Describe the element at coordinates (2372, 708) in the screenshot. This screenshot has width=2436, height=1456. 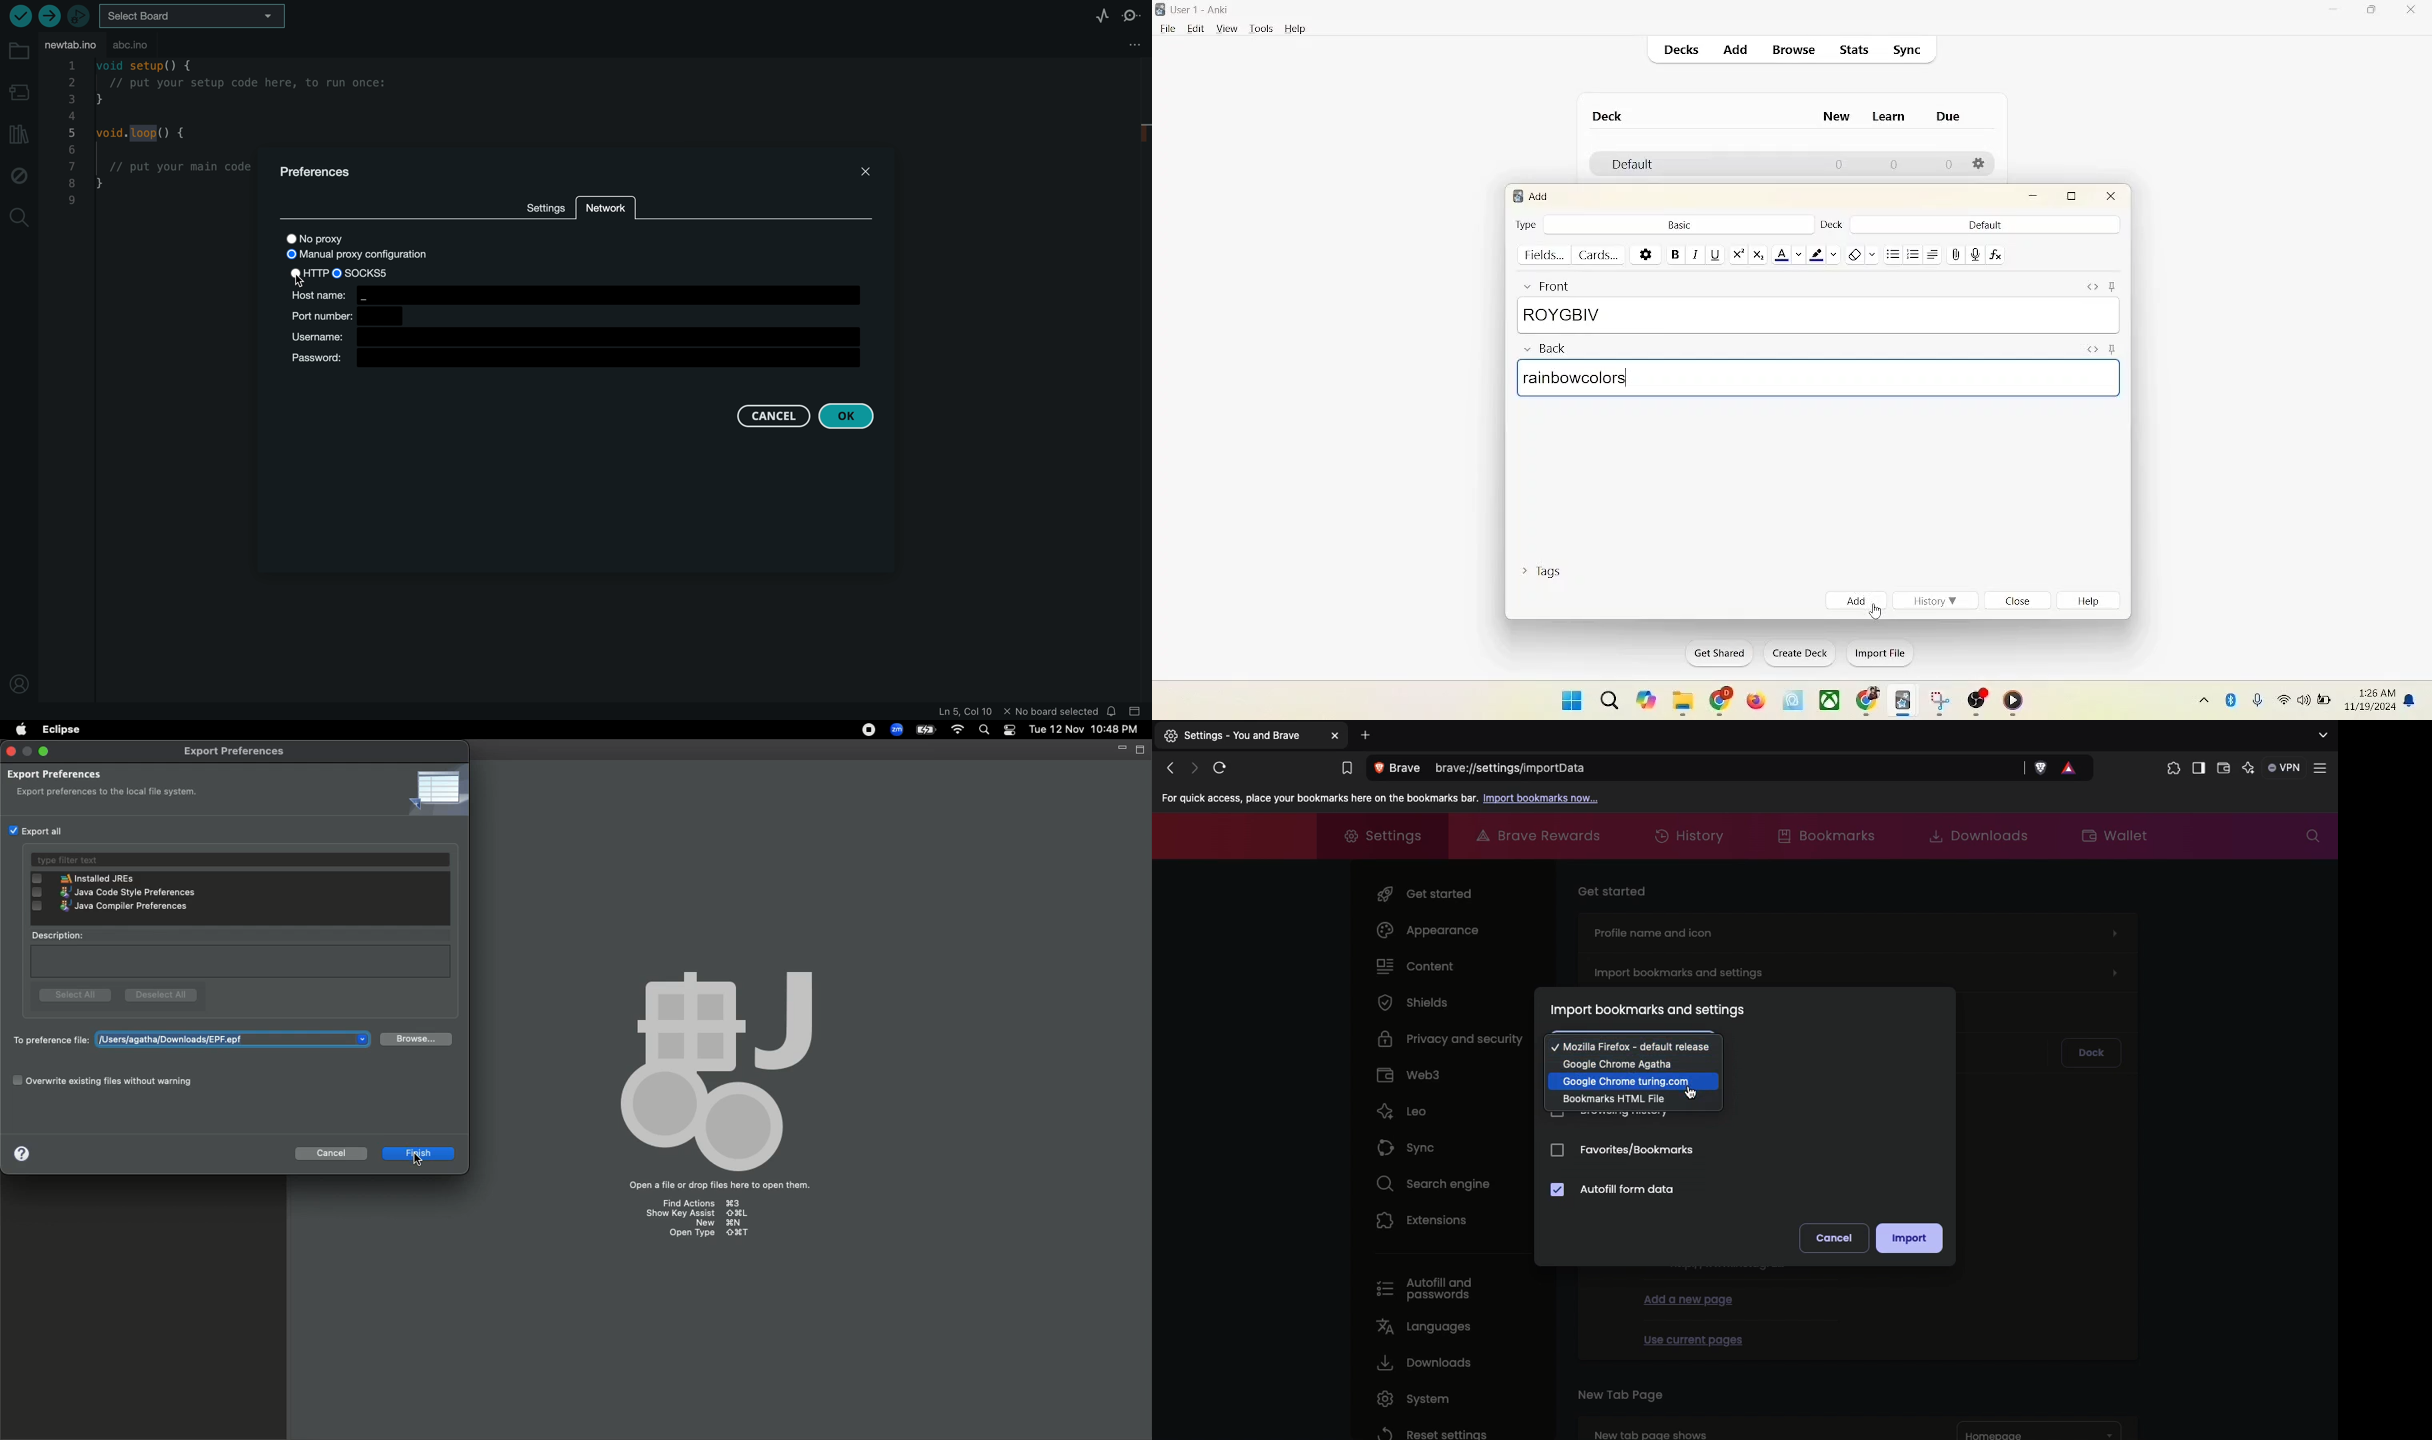
I see `date` at that location.